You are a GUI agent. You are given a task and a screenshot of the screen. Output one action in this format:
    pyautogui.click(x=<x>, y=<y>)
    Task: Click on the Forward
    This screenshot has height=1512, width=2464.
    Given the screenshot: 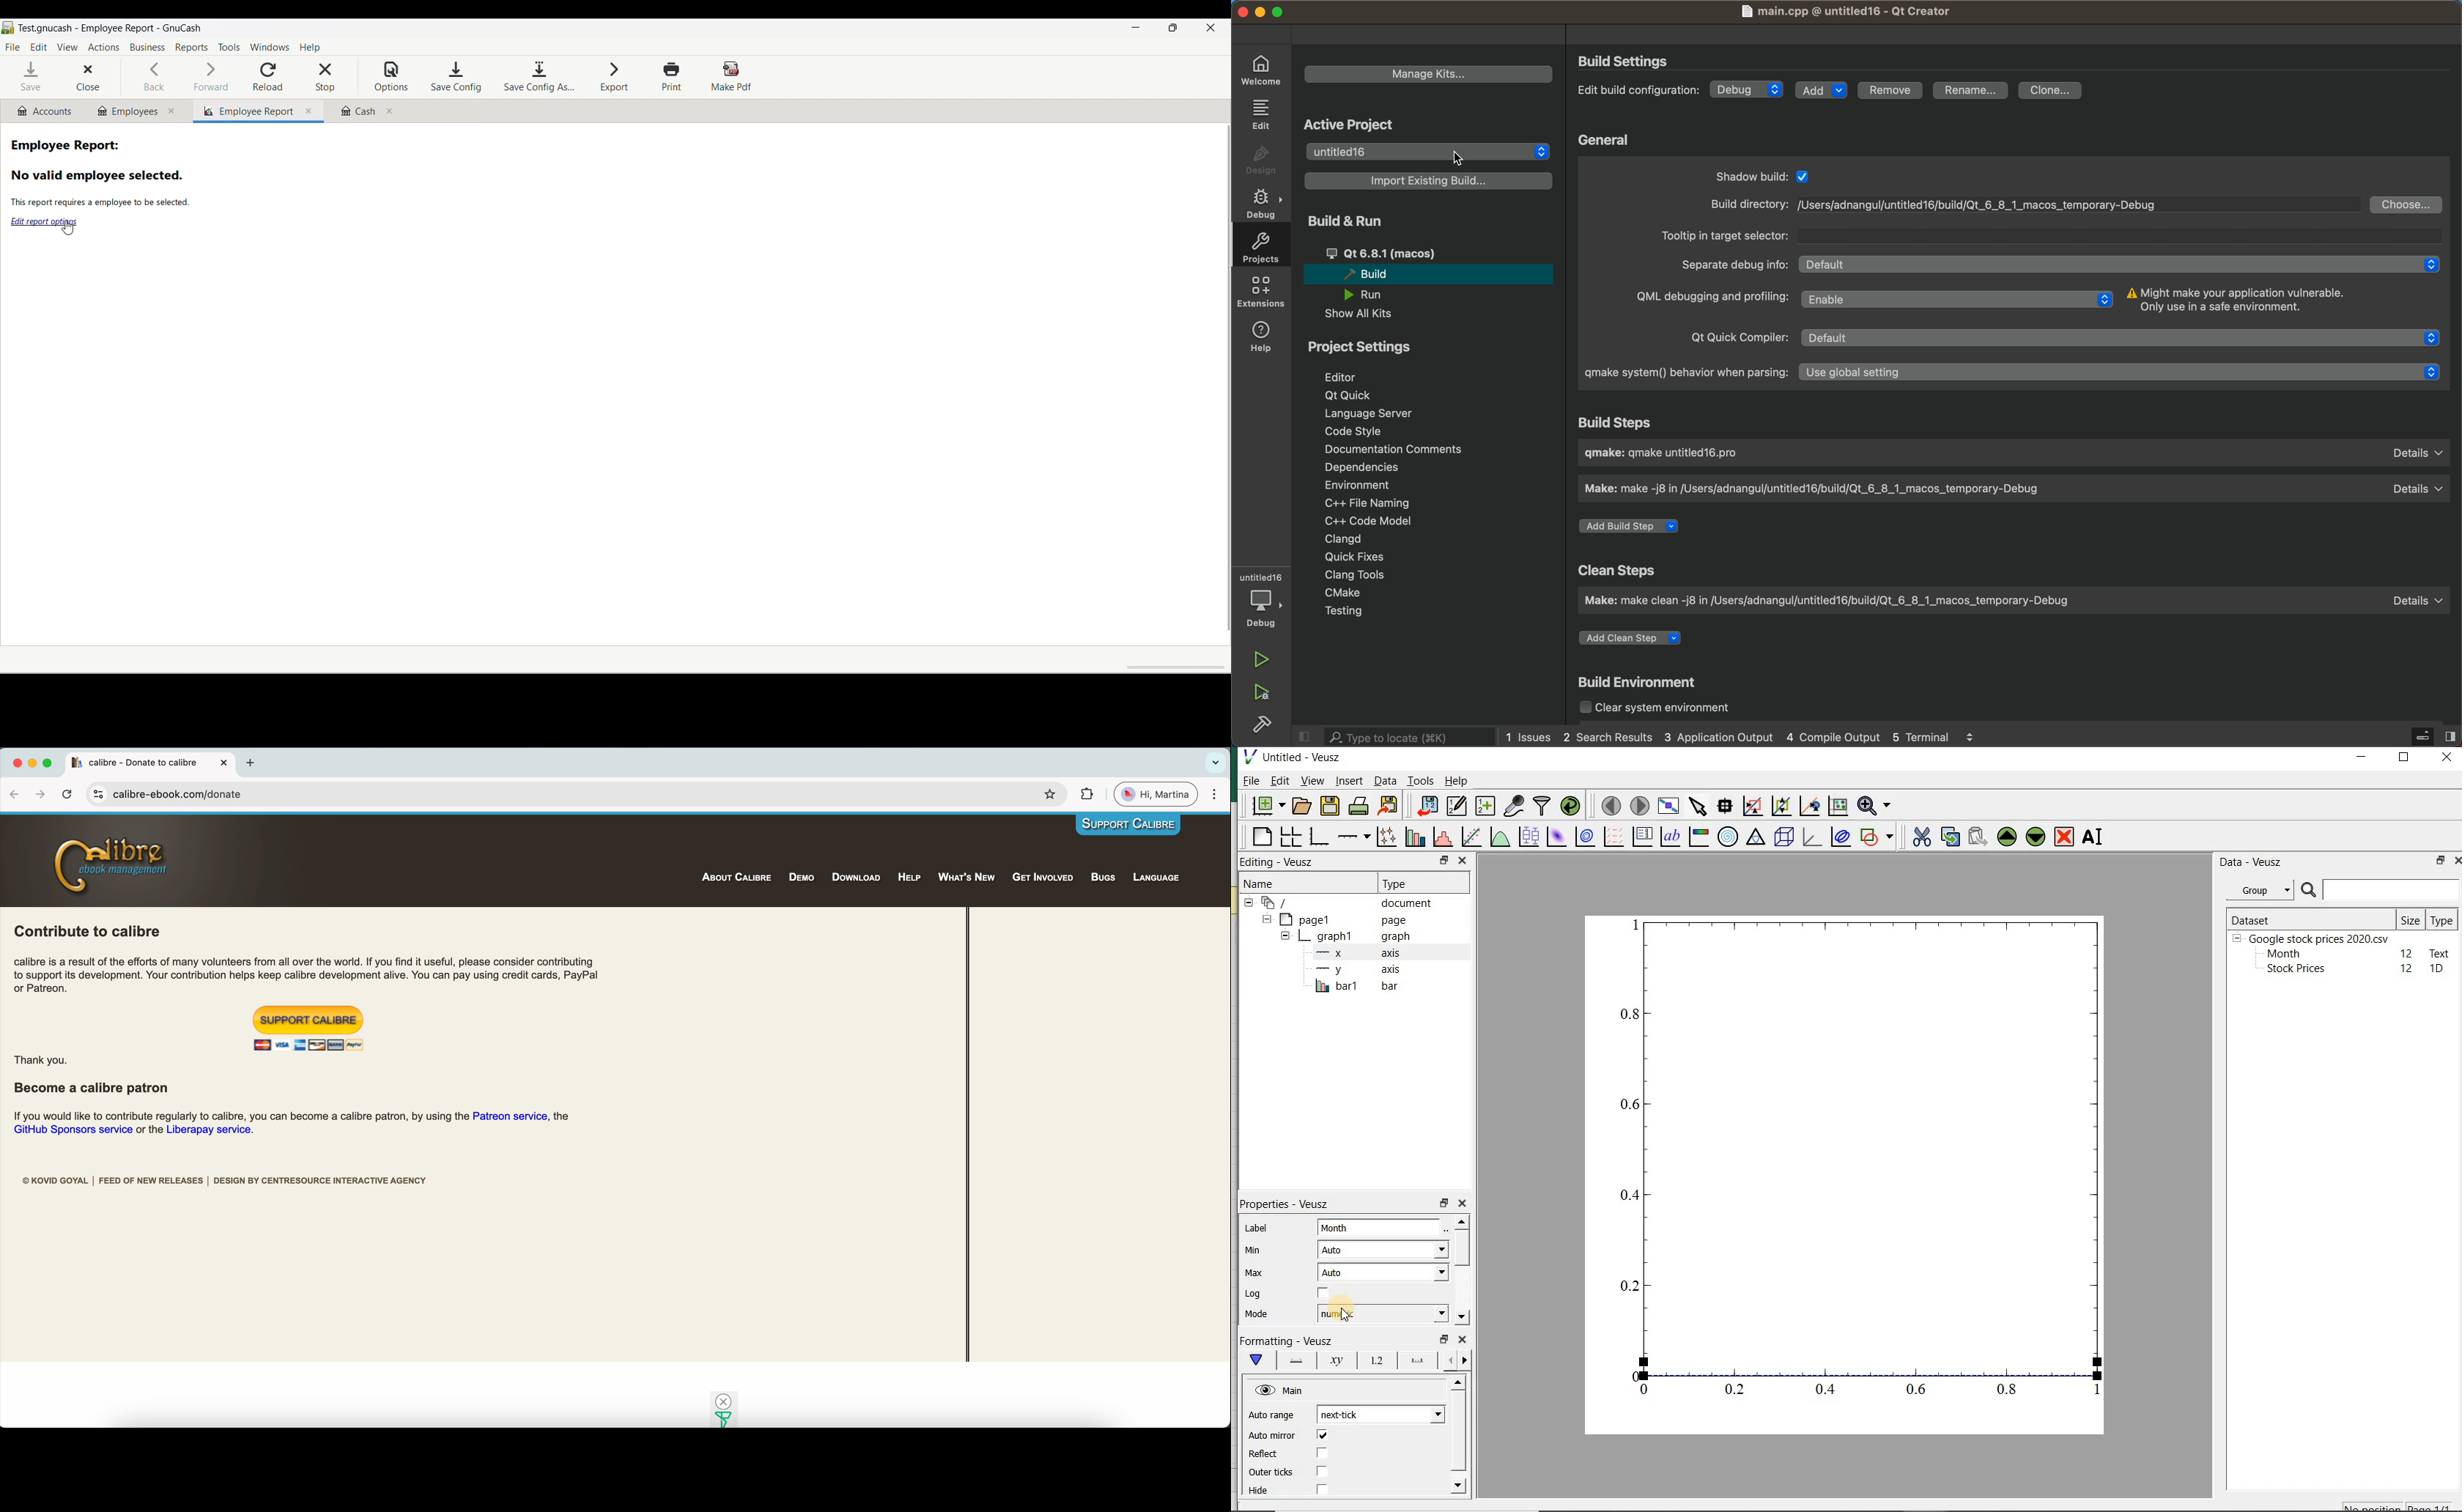 What is the action you would take?
    pyautogui.click(x=211, y=78)
    